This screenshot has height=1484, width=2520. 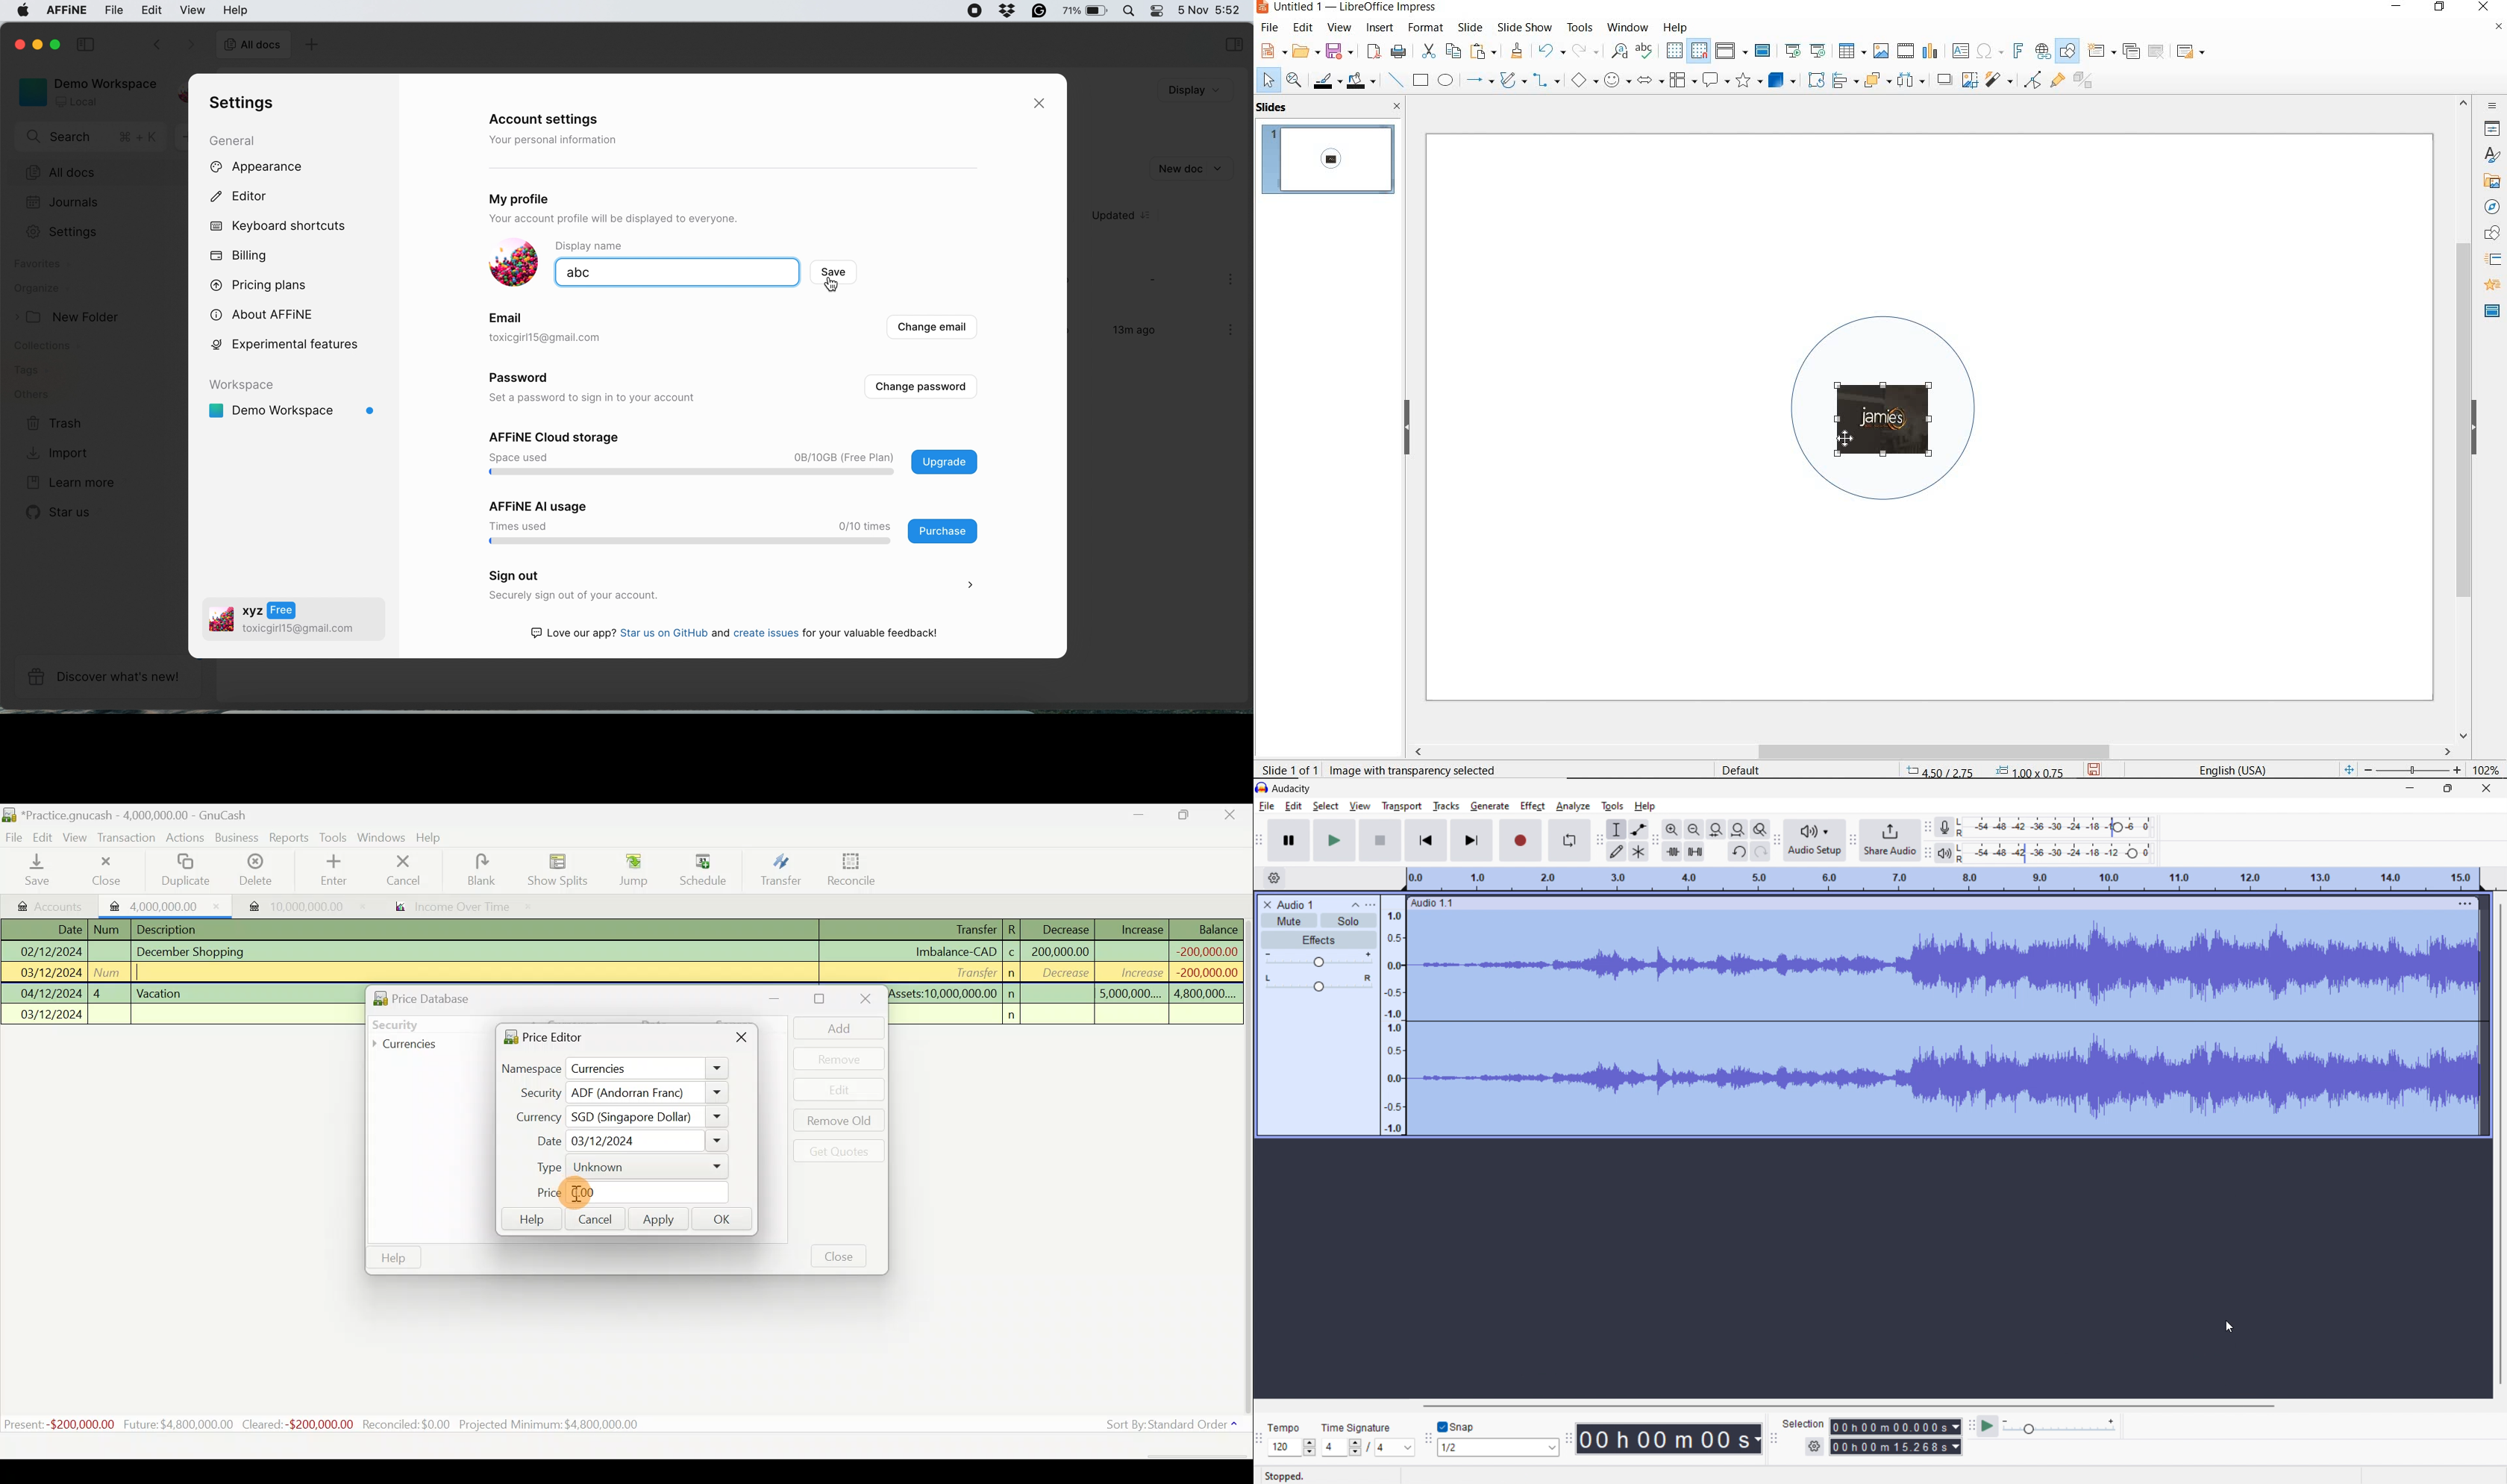 I want to click on collections, so click(x=55, y=348).